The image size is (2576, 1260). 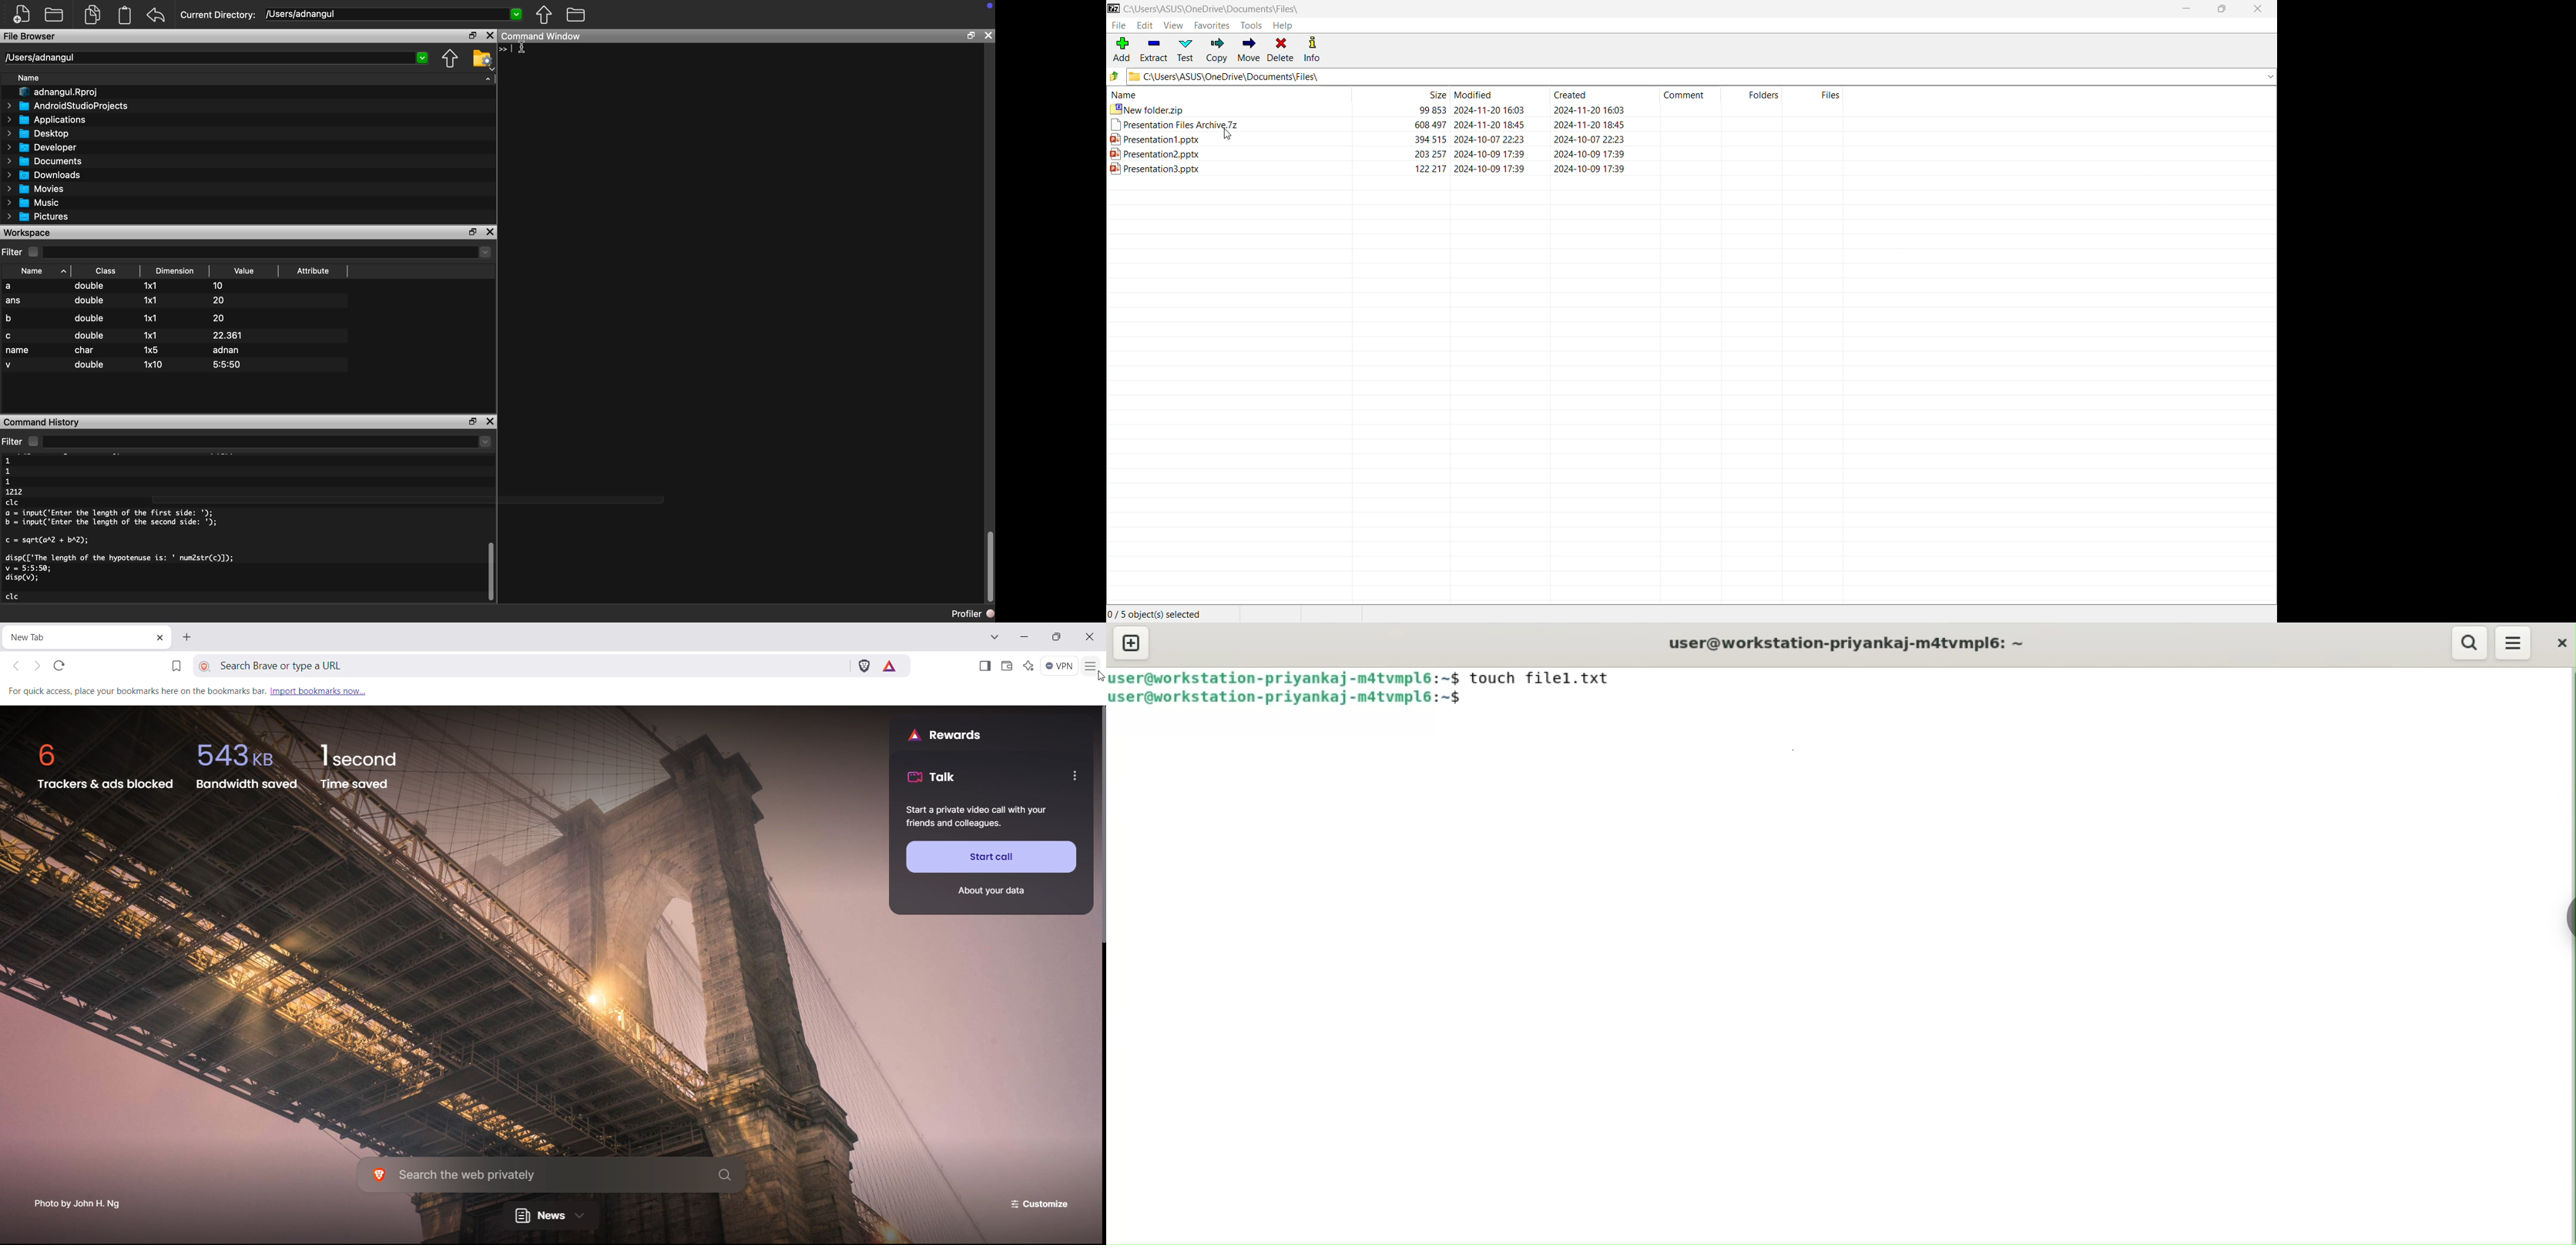 I want to click on Command Window, so click(x=540, y=36).